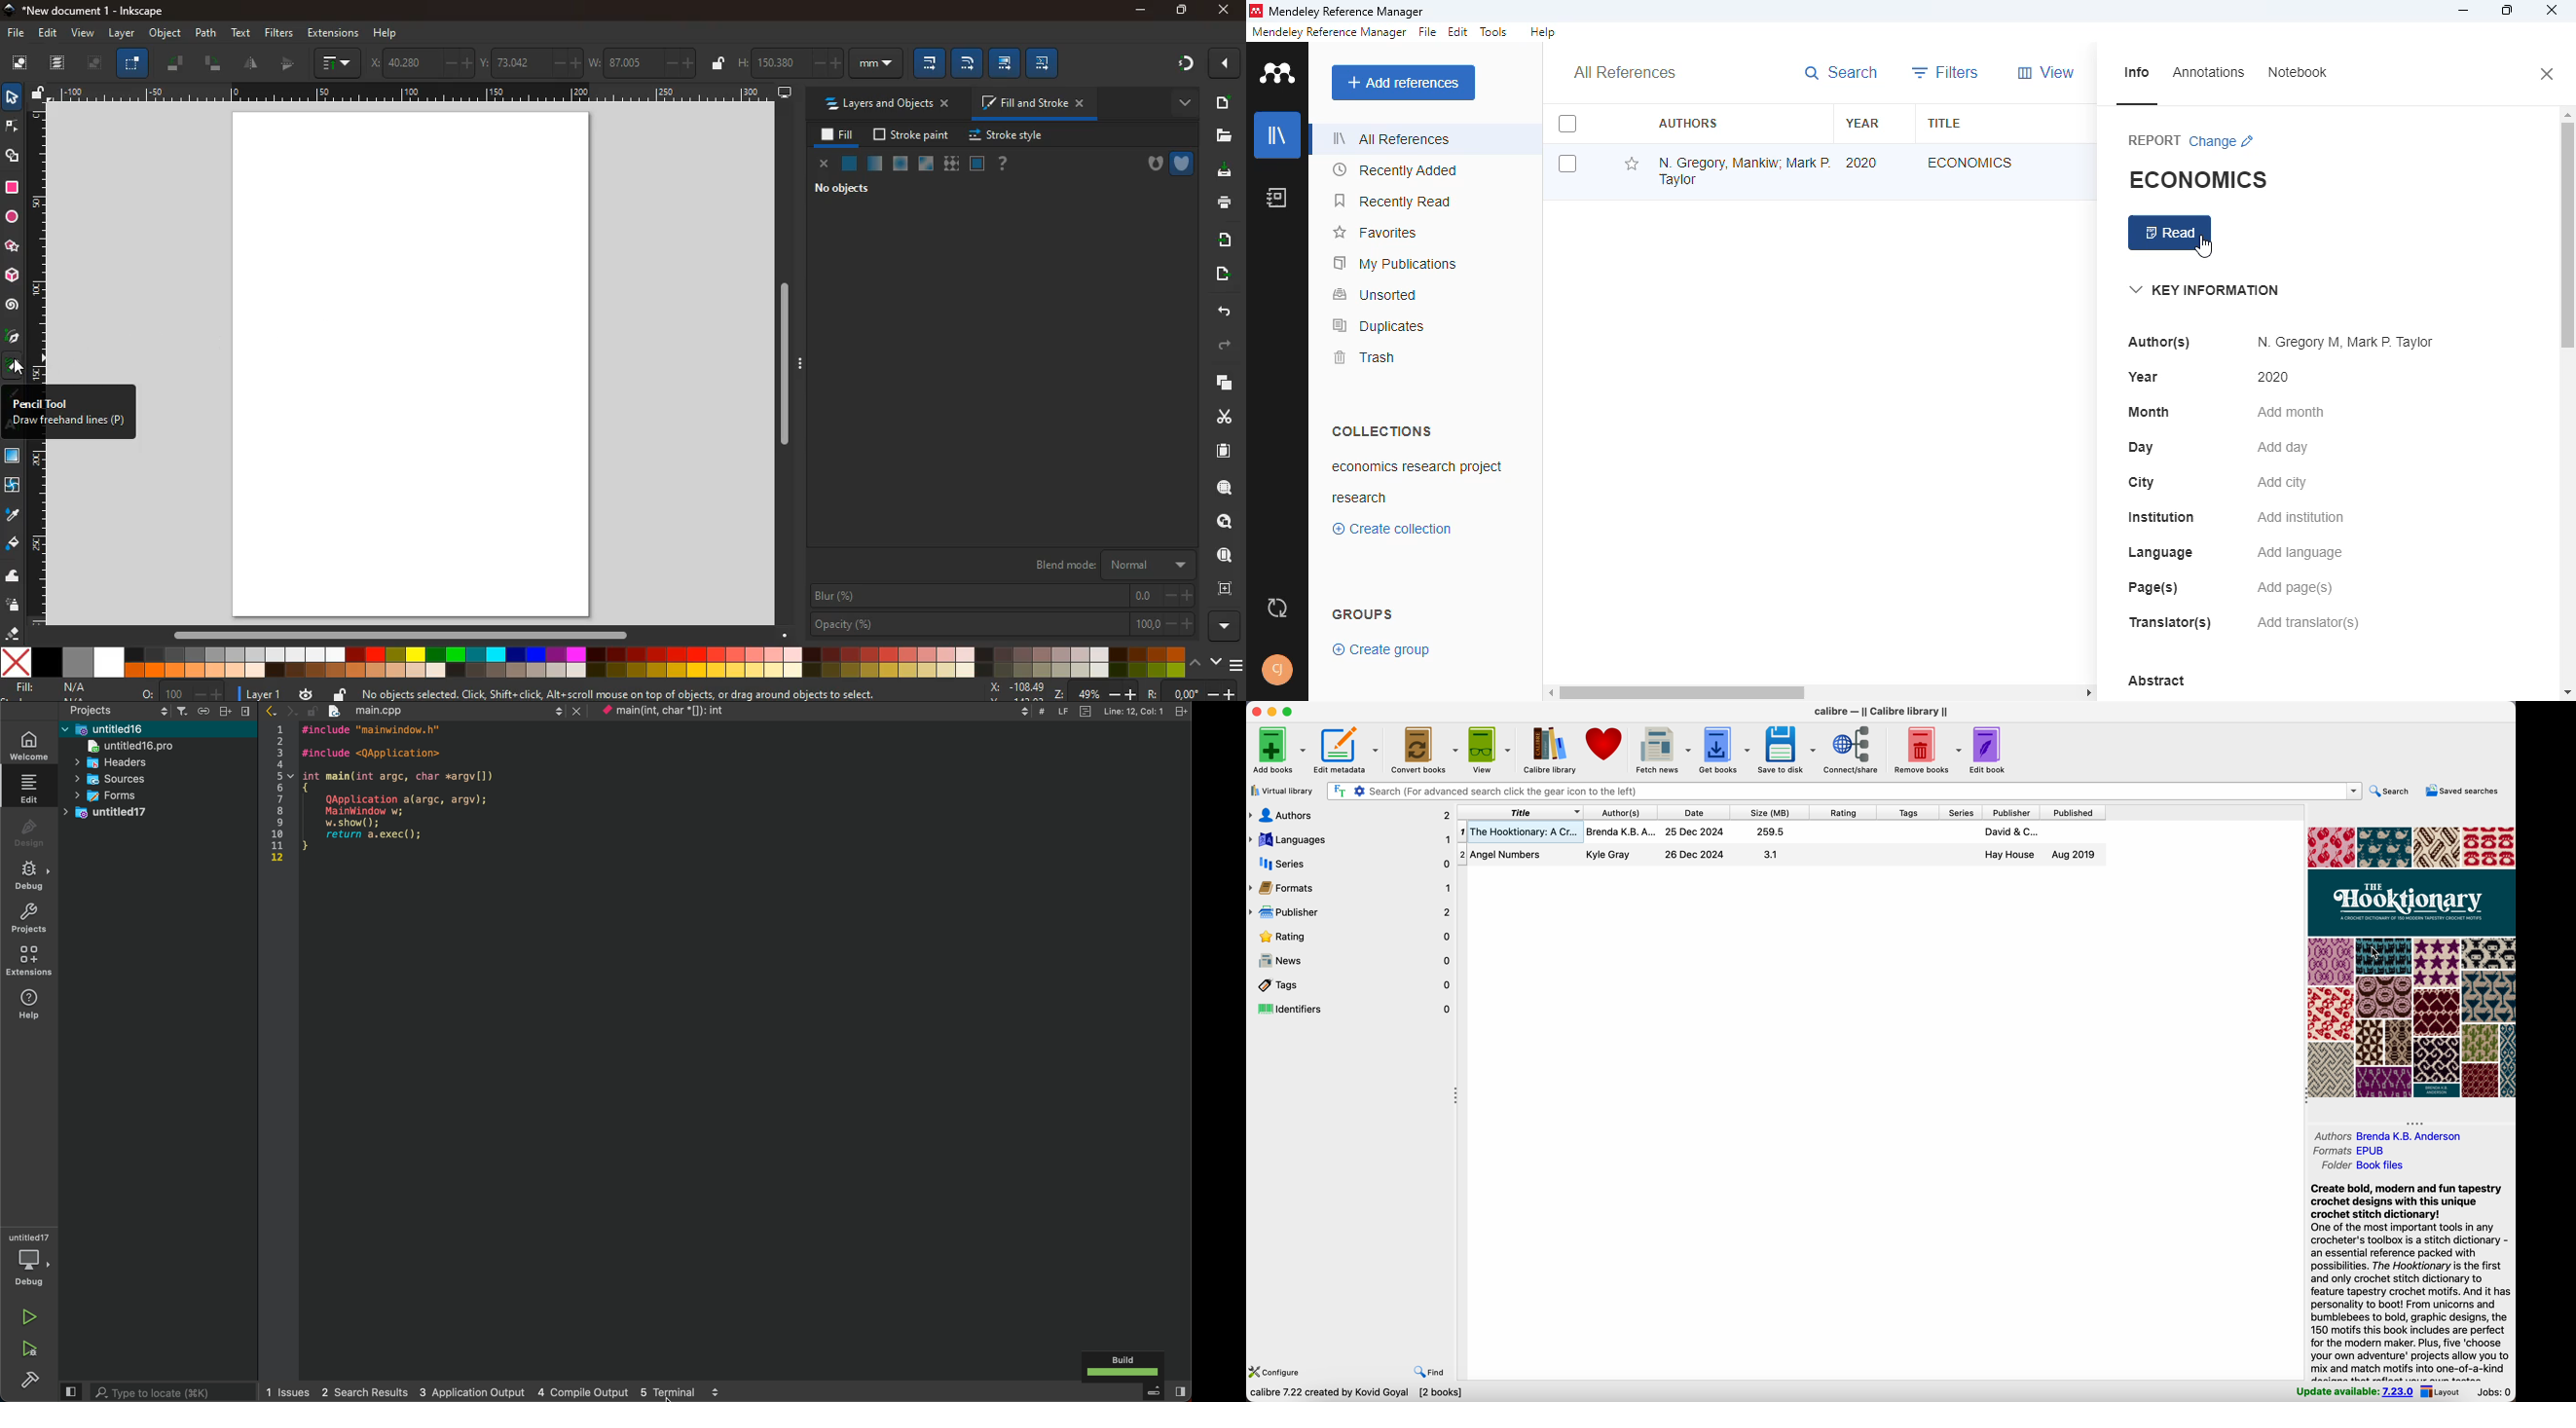 The width and height of the screenshot is (2576, 1428). I want to click on publisher, so click(1352, 915).